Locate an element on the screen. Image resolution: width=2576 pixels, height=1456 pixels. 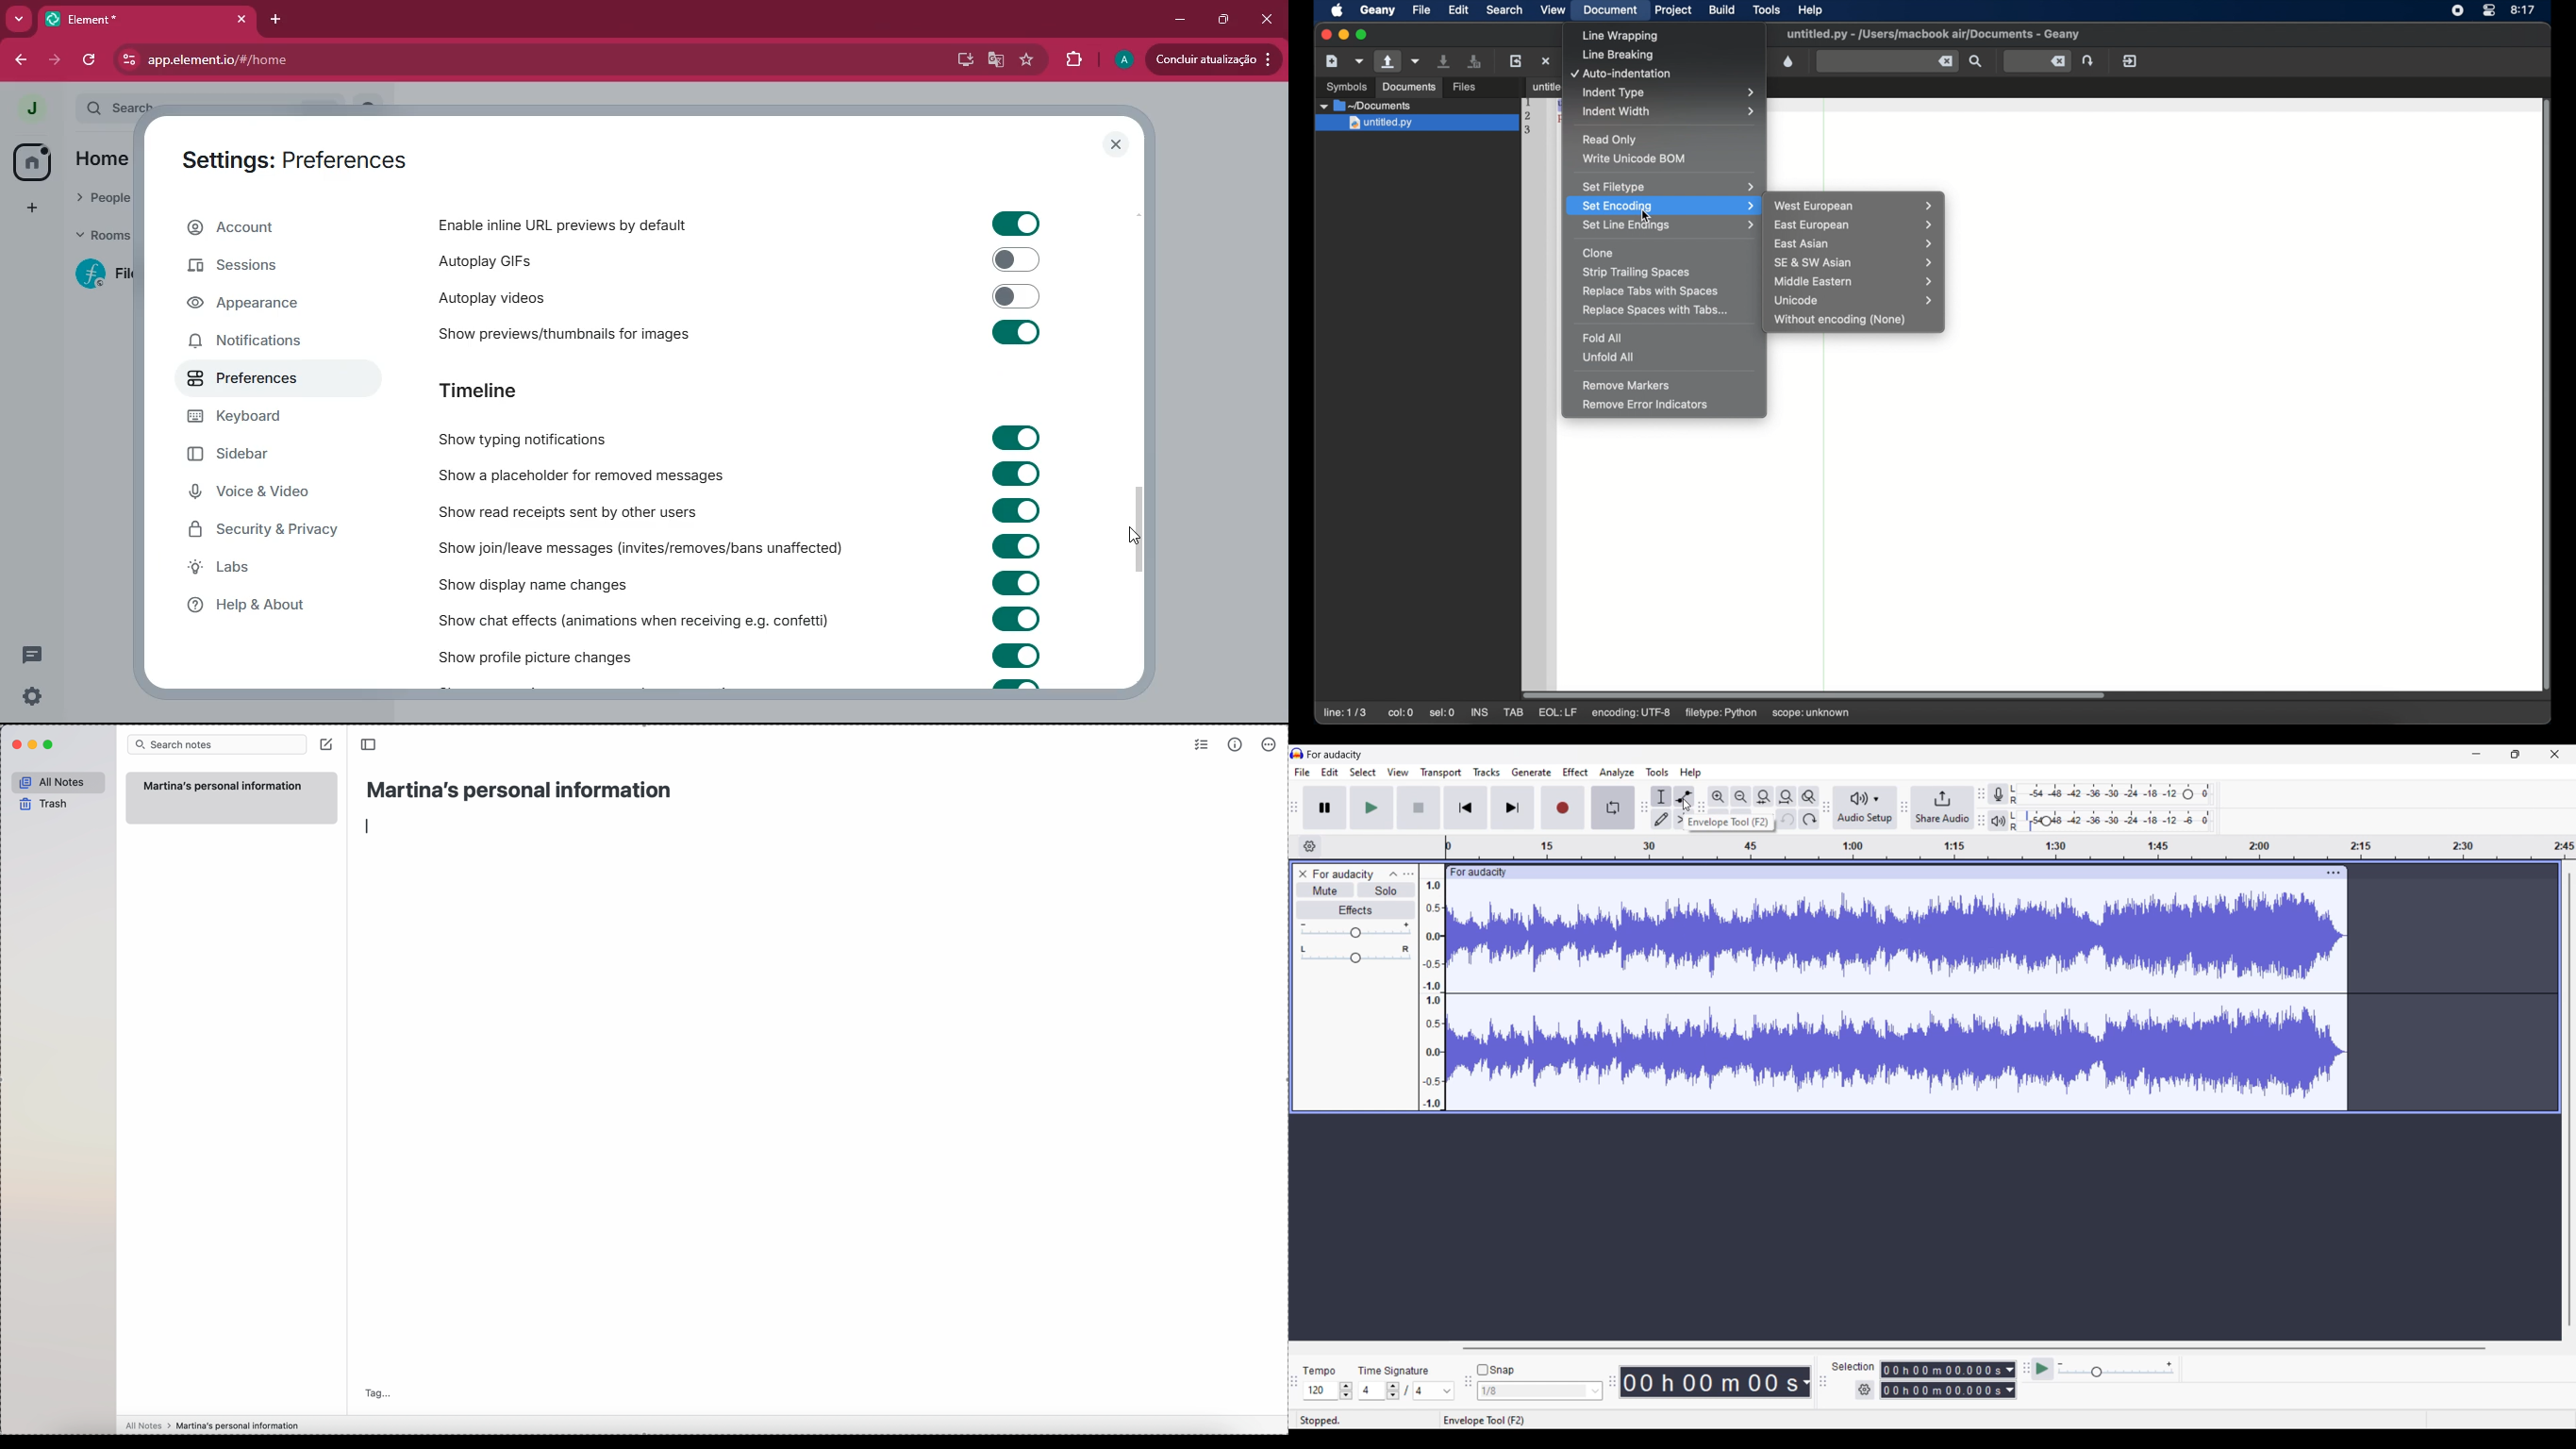
show a placeholder for removed messages is located at coordinates (581, 476).